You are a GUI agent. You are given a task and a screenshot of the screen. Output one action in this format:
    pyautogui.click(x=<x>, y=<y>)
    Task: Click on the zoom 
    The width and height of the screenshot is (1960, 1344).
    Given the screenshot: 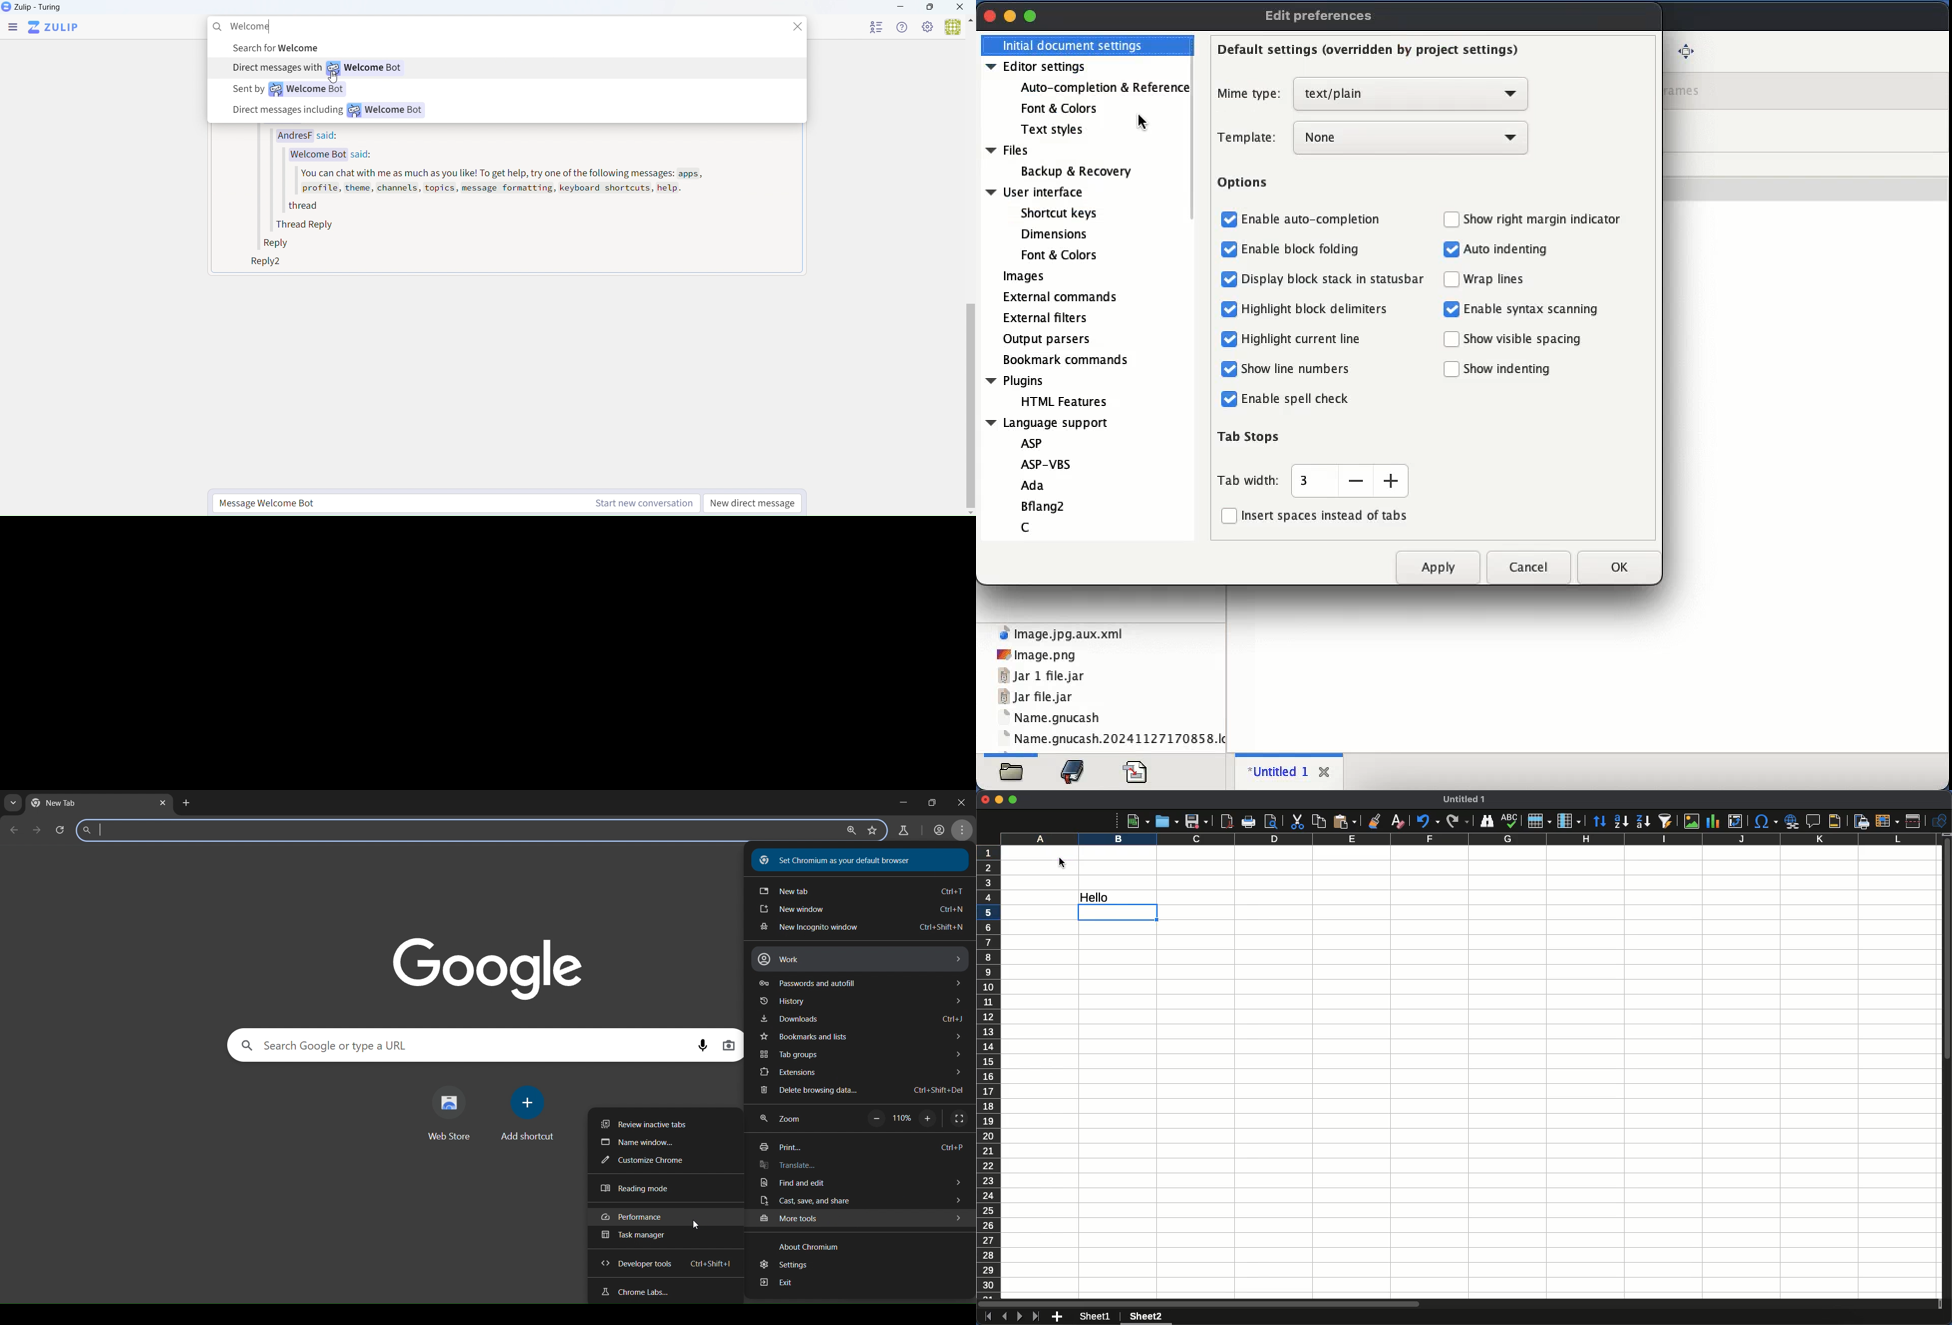 What is the action you would take?
    pyautogui.click(x=849, y=831)
    